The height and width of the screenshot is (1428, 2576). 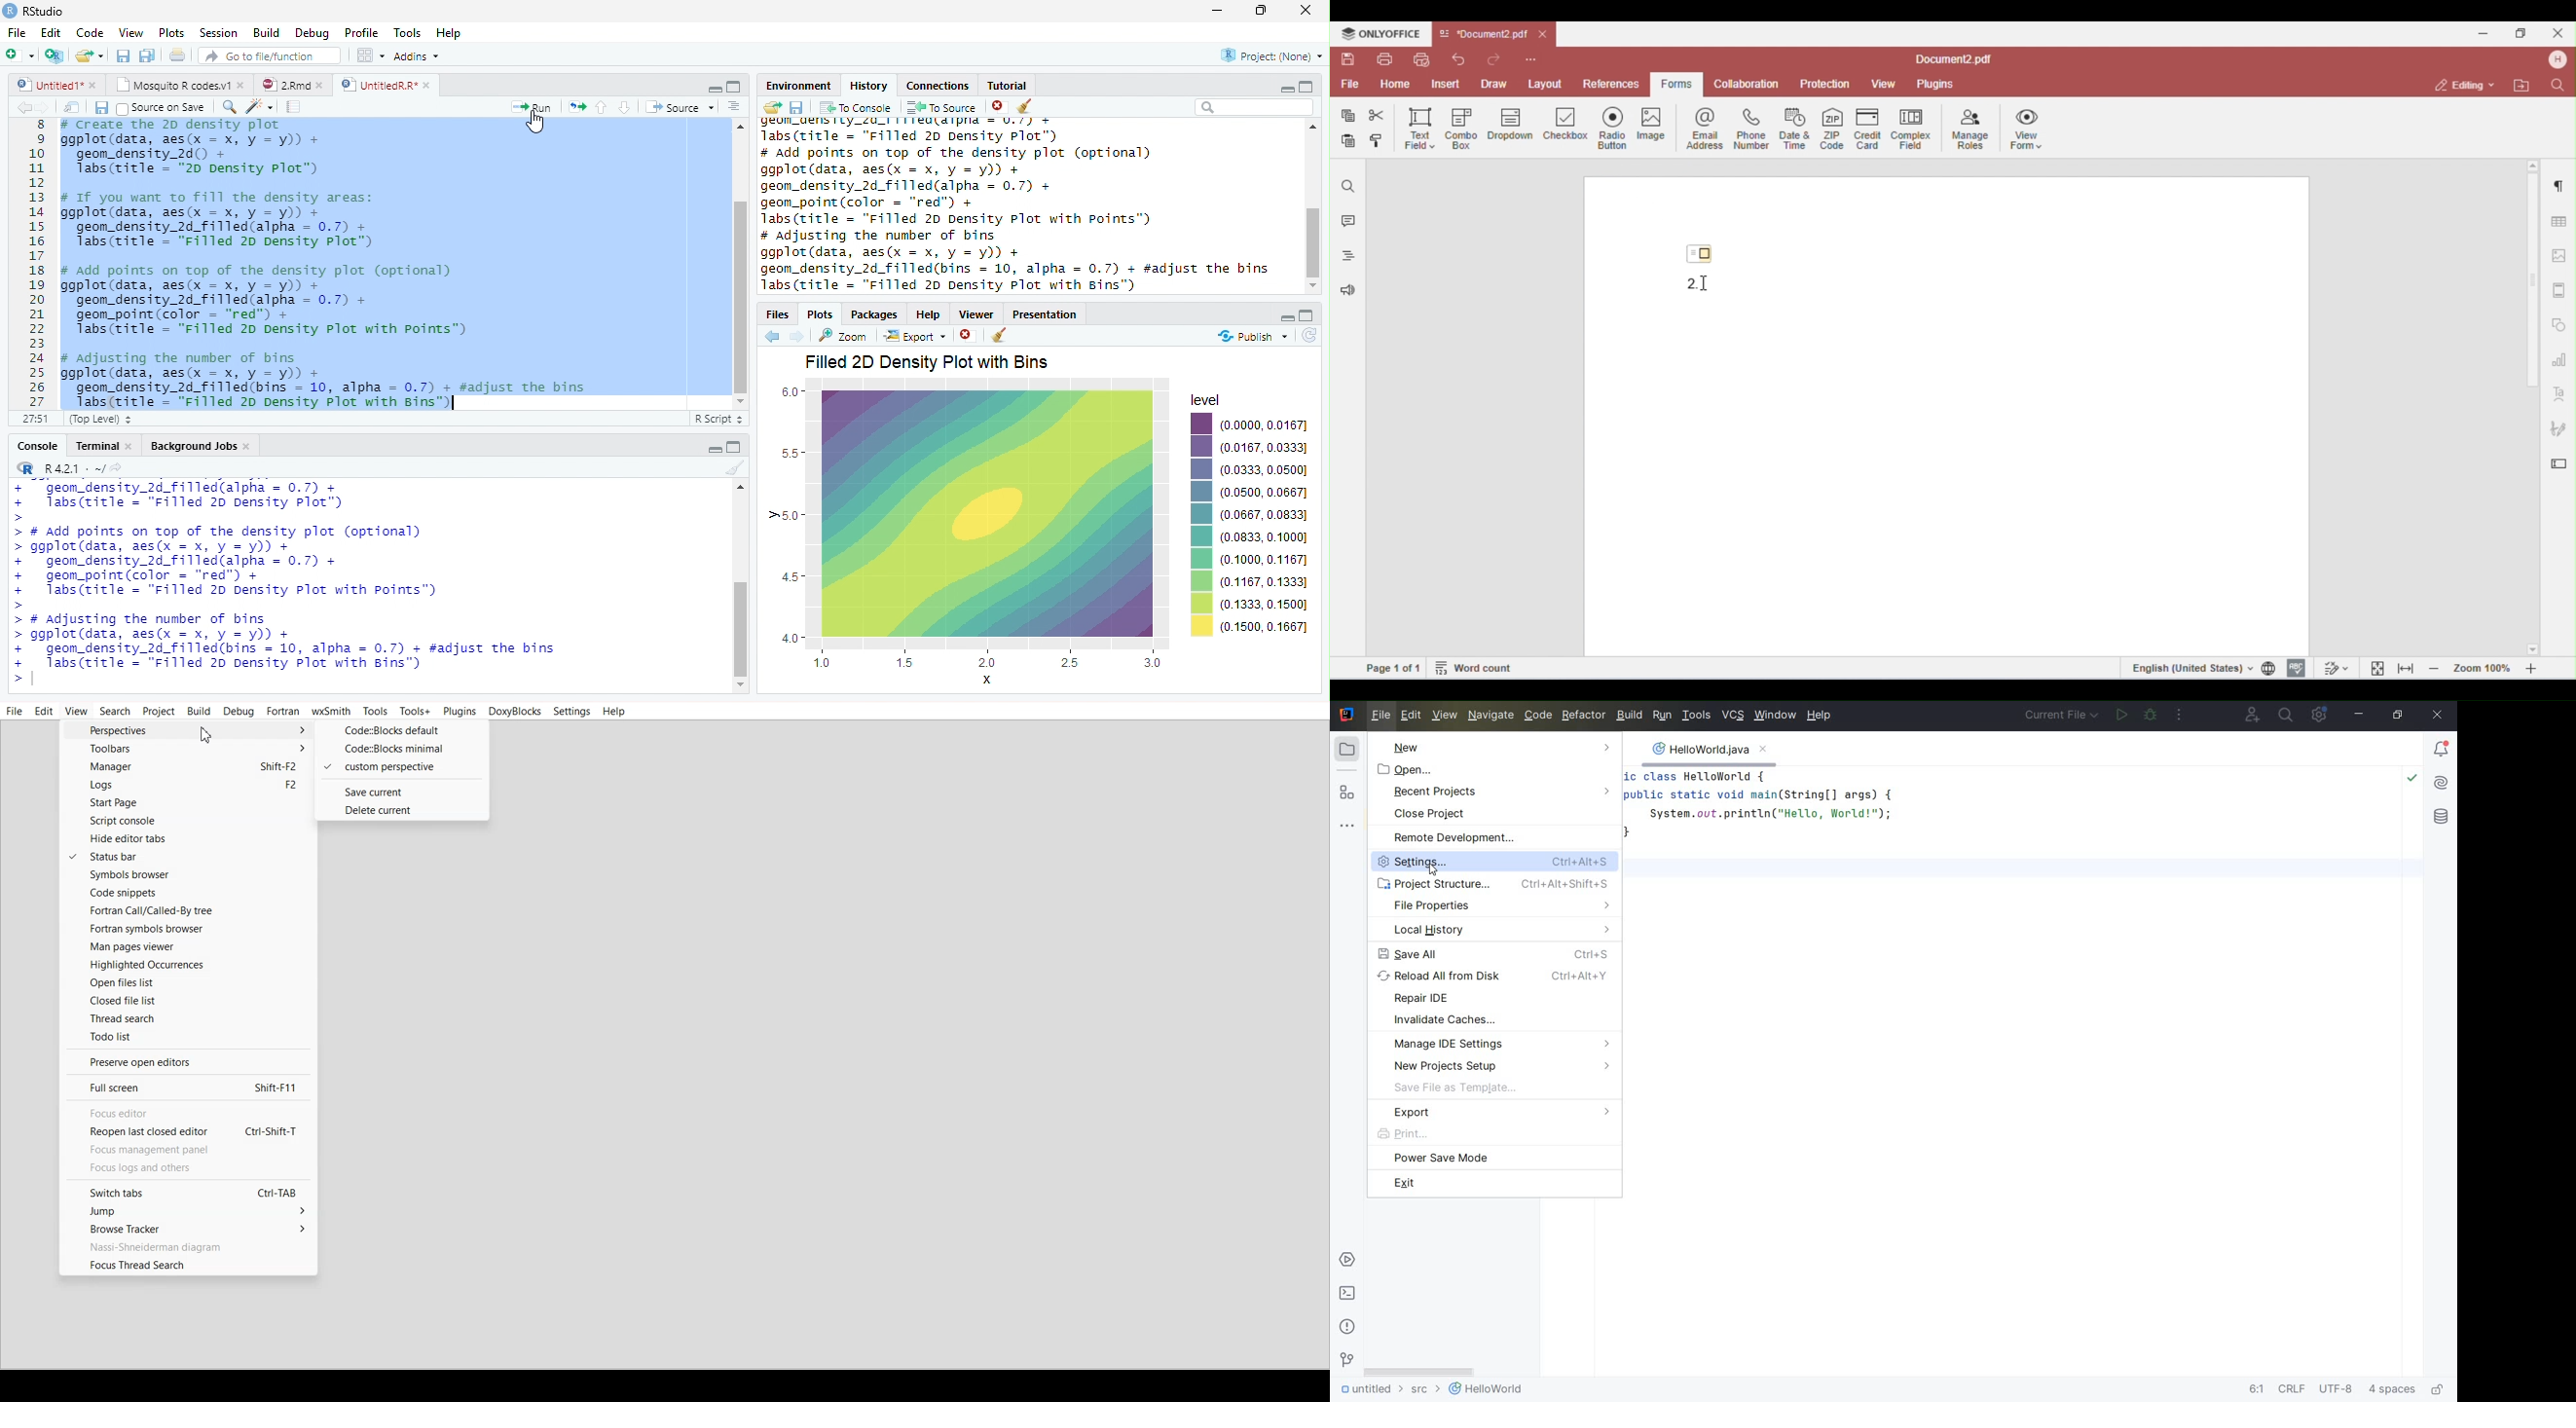 What do you see at coordinates (37, 447) in the screenshot?
I see `Console` at bounding box center [37, 447].